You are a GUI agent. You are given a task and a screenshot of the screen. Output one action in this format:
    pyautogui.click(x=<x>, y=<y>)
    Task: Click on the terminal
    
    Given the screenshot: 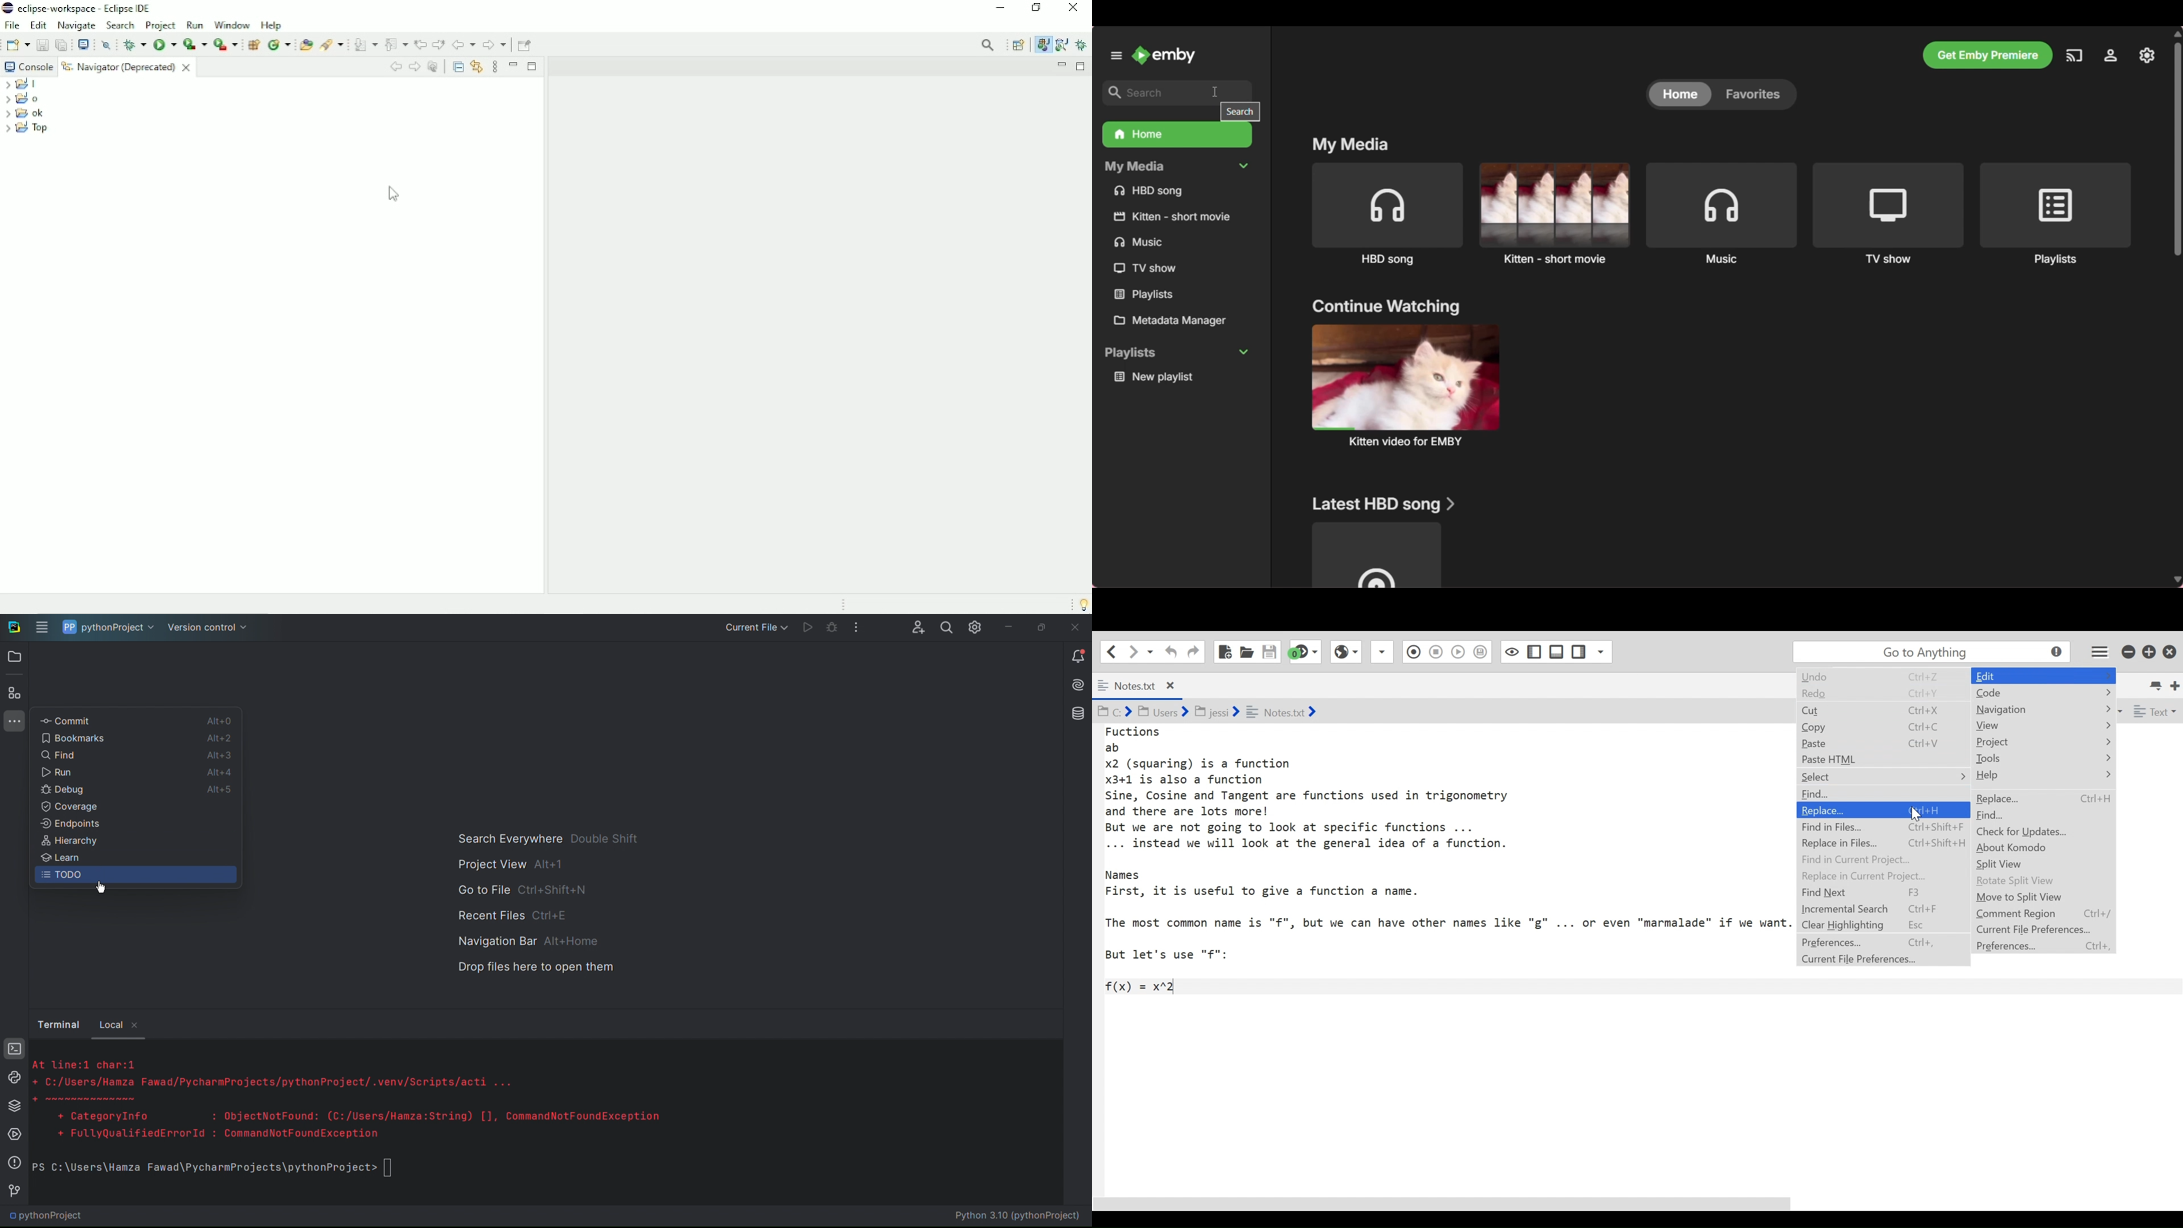 What is the action you would take?
    pyautogui.click(x=59, y=1024)
    